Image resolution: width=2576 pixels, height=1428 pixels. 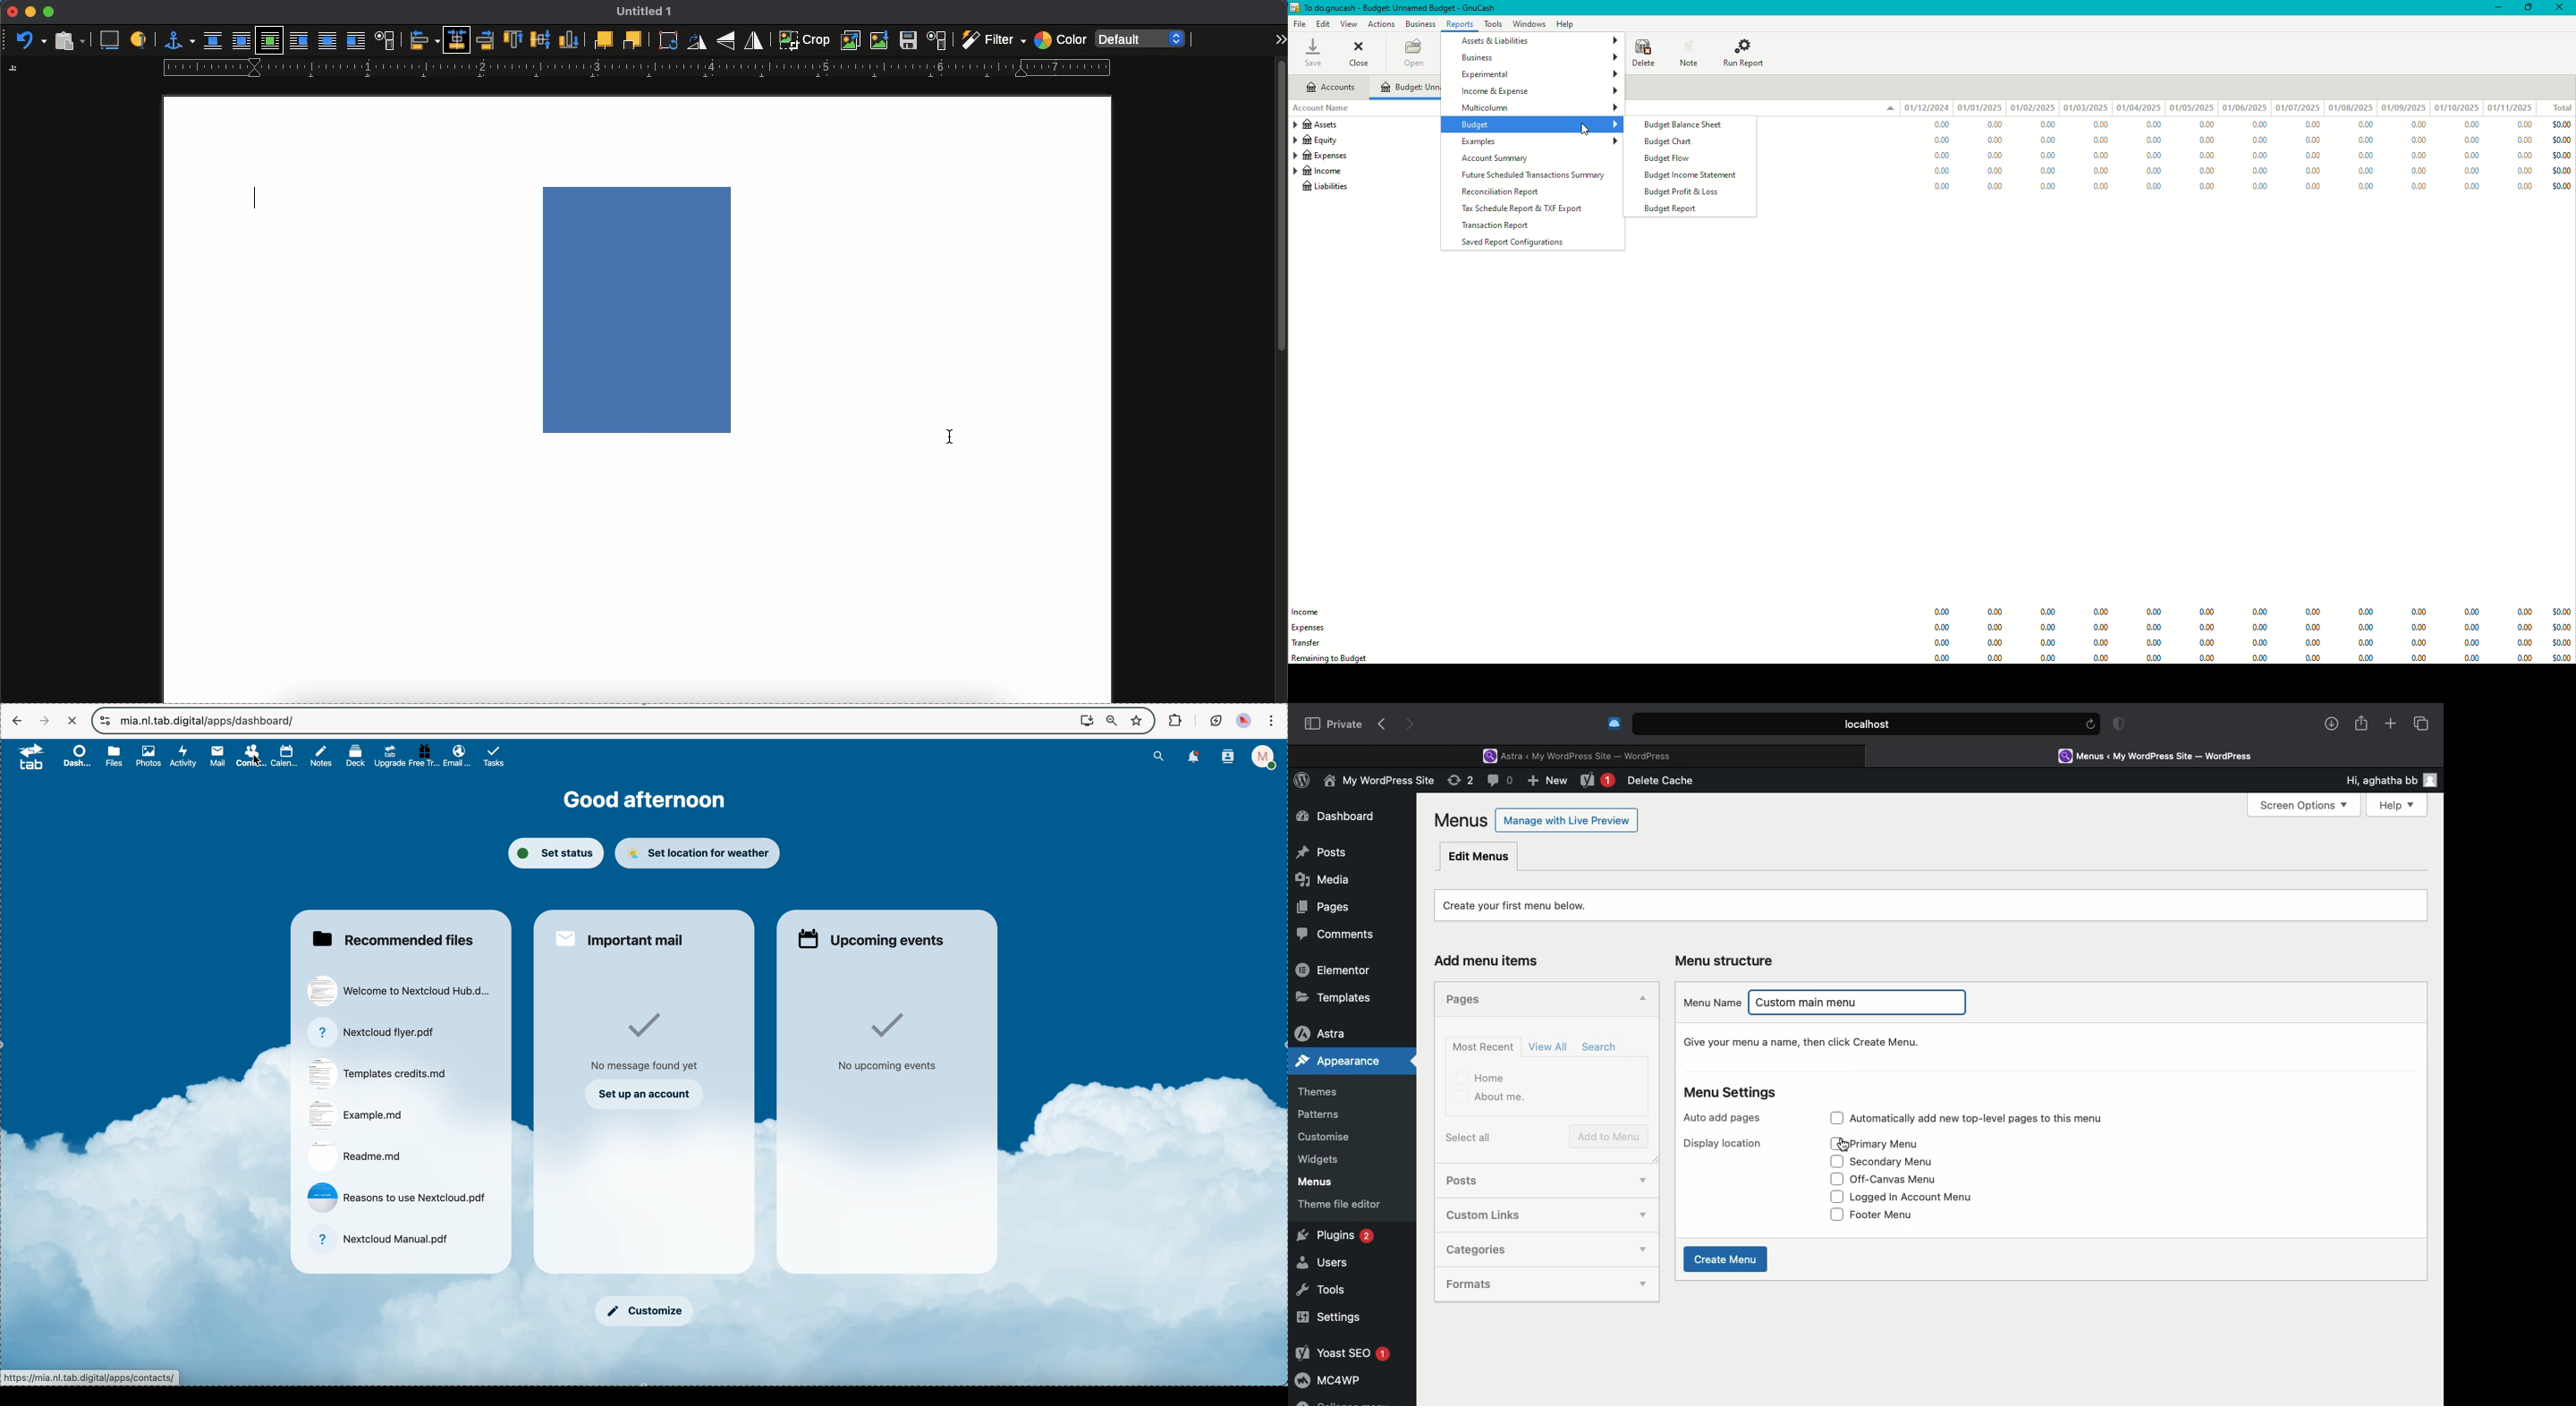 What do you see at coordinates (1642, 52) in the screenshot?
I see `Delete` at bounding box center [1642, 52].